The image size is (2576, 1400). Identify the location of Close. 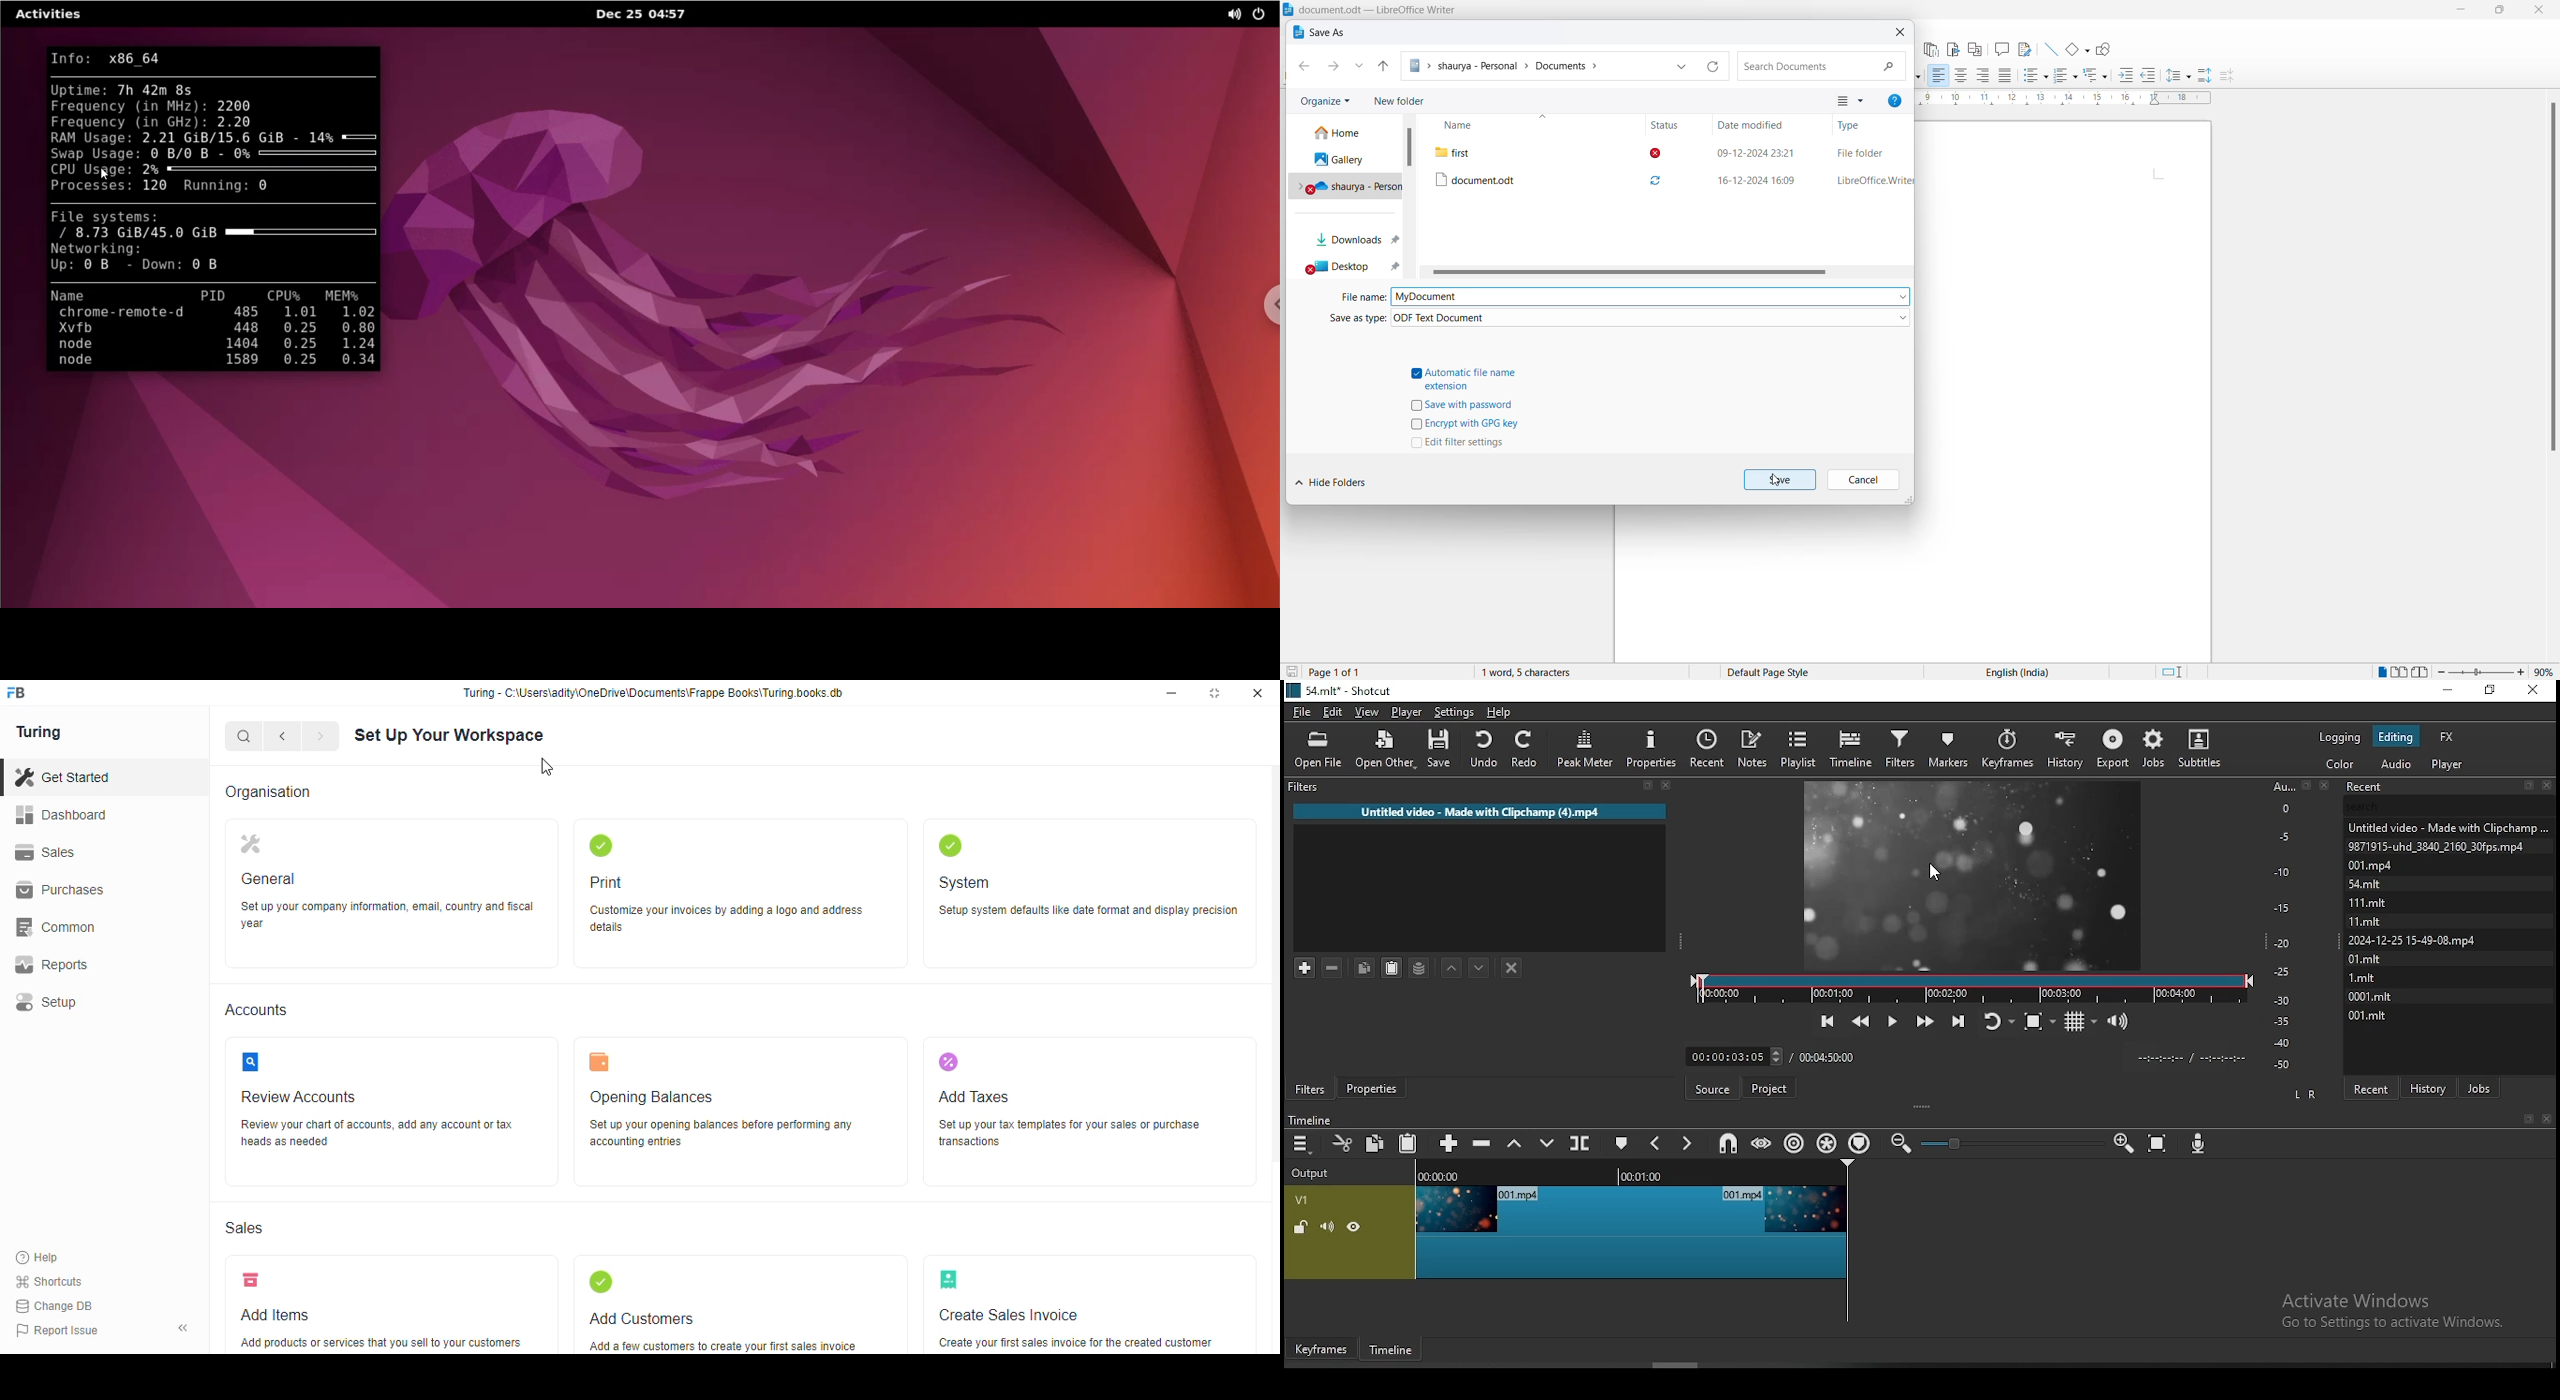
(2328, 784).